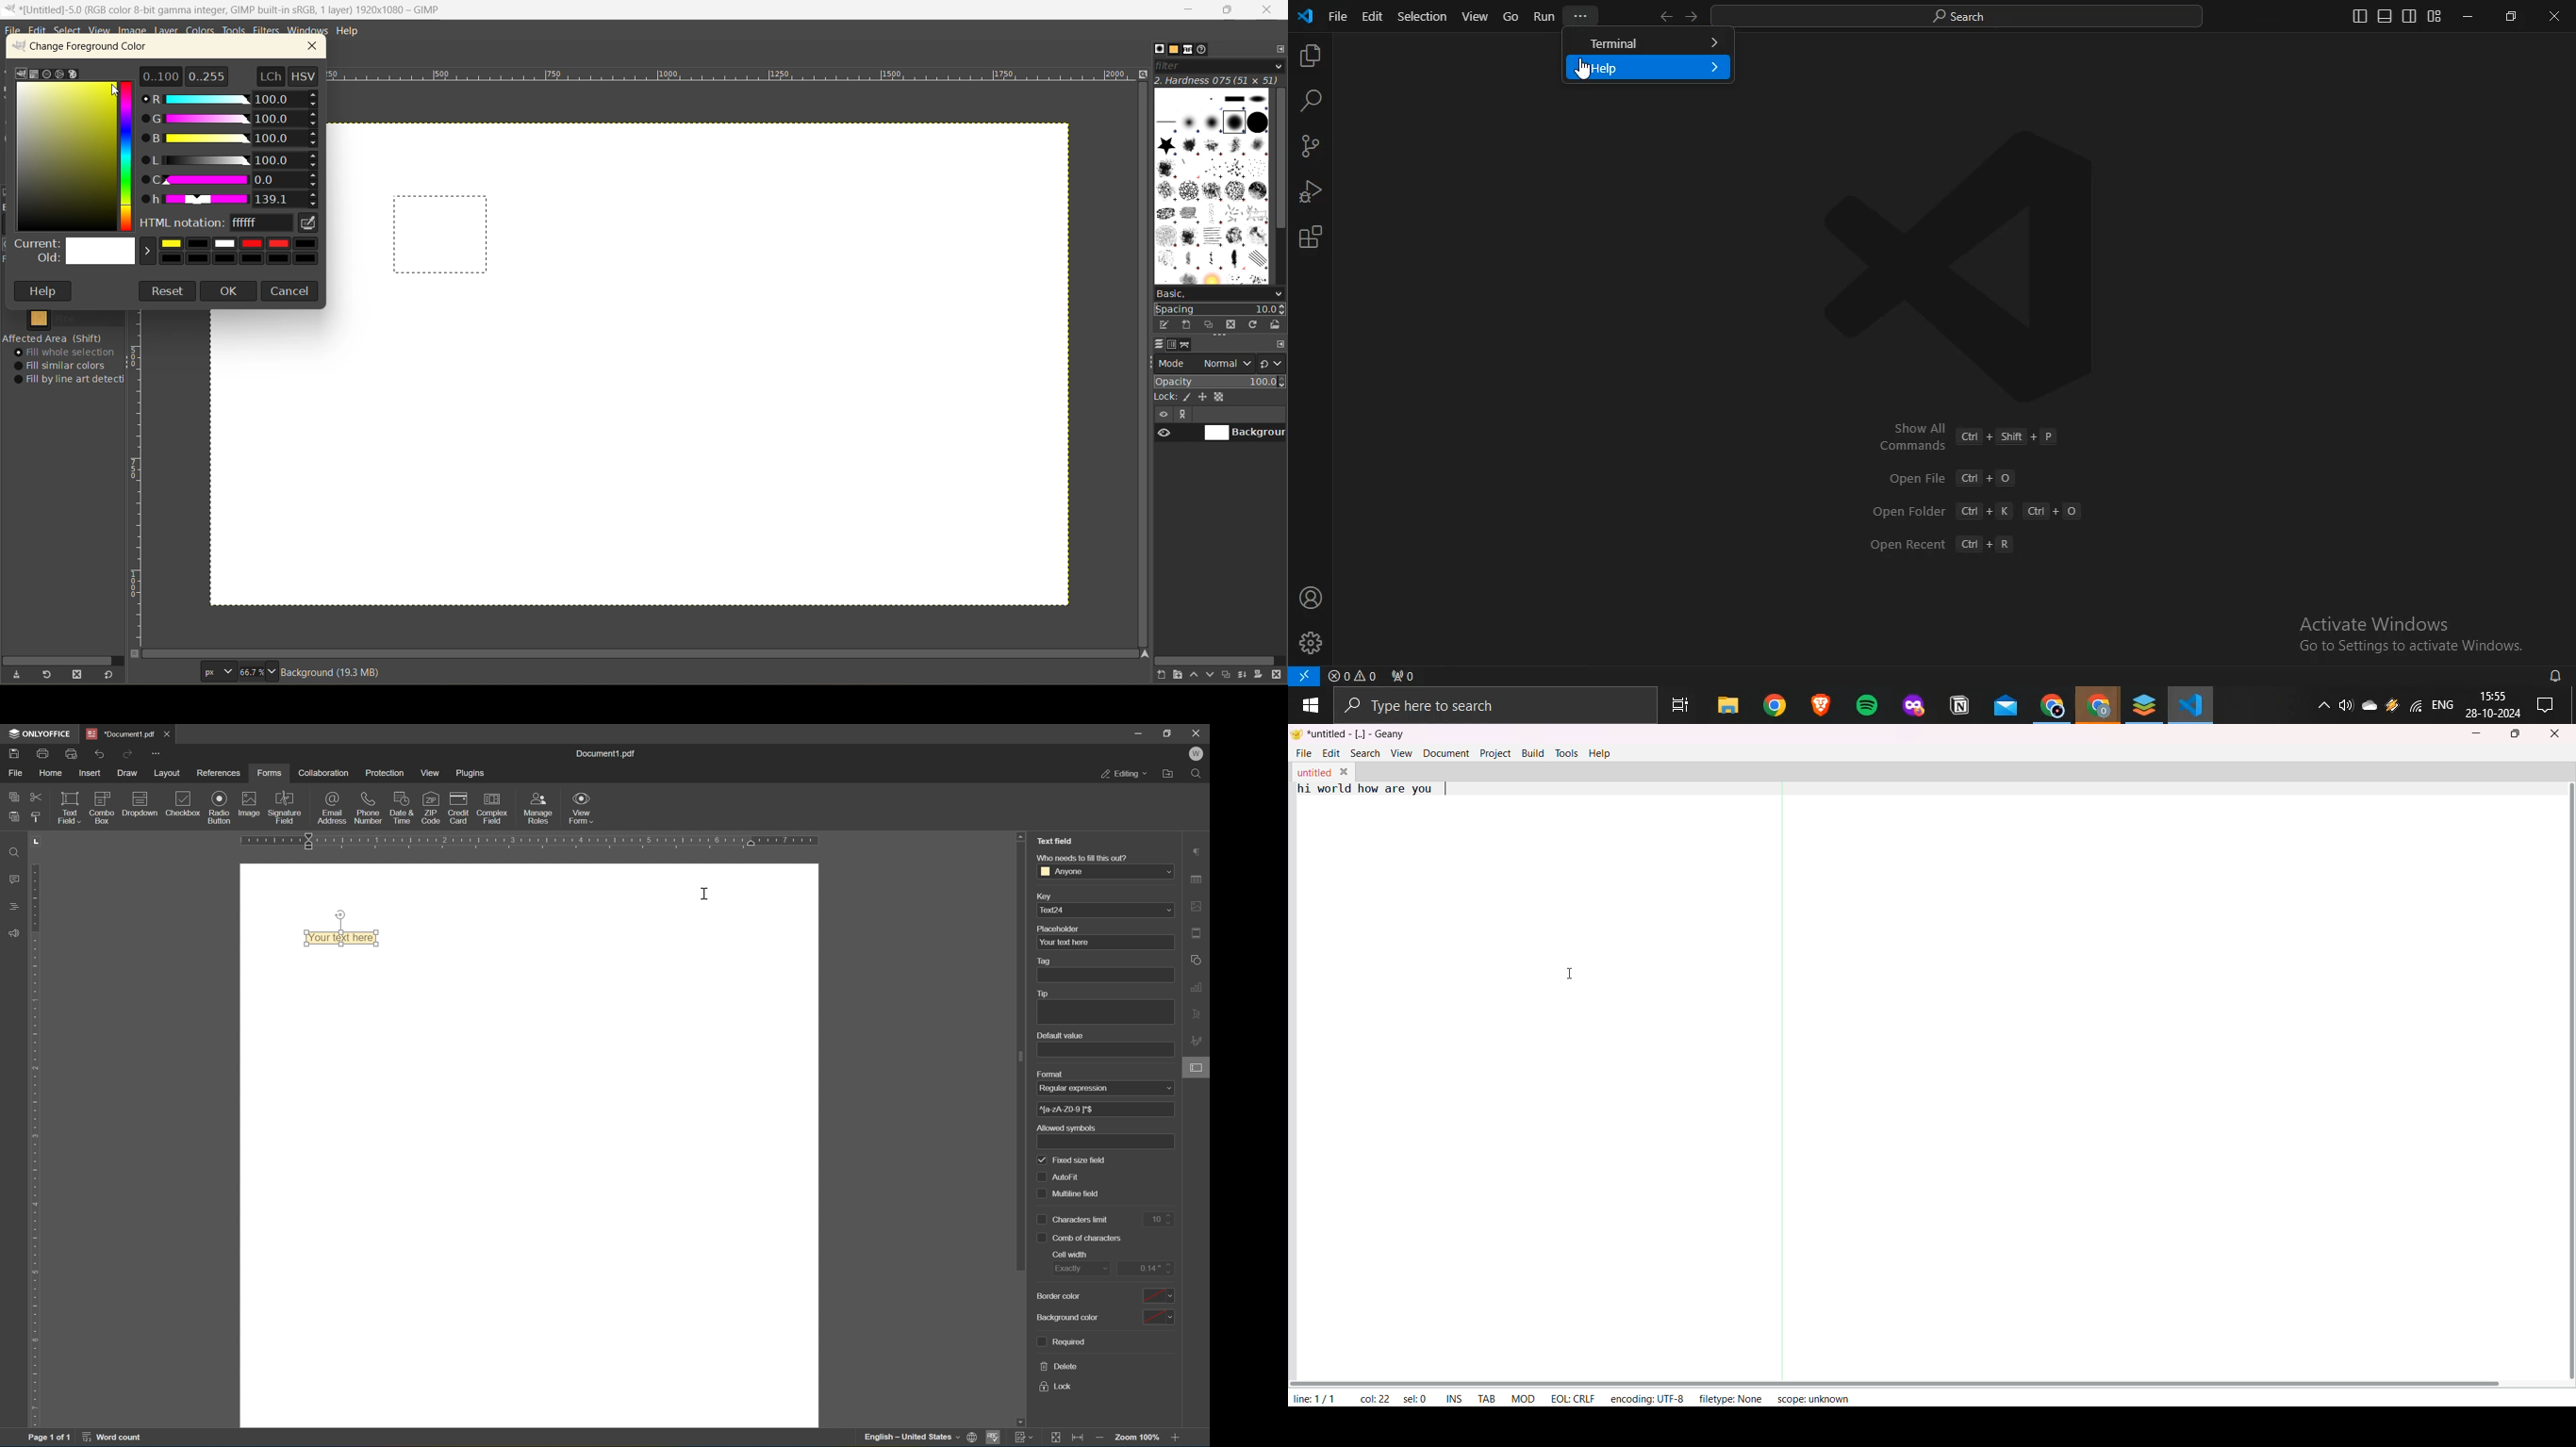 The image size is (2576, 1456). What do you see at coordinates (1107, 1142) in the screenshot?
I see `add allowed symbols` at bounding box center [1107, 1142].